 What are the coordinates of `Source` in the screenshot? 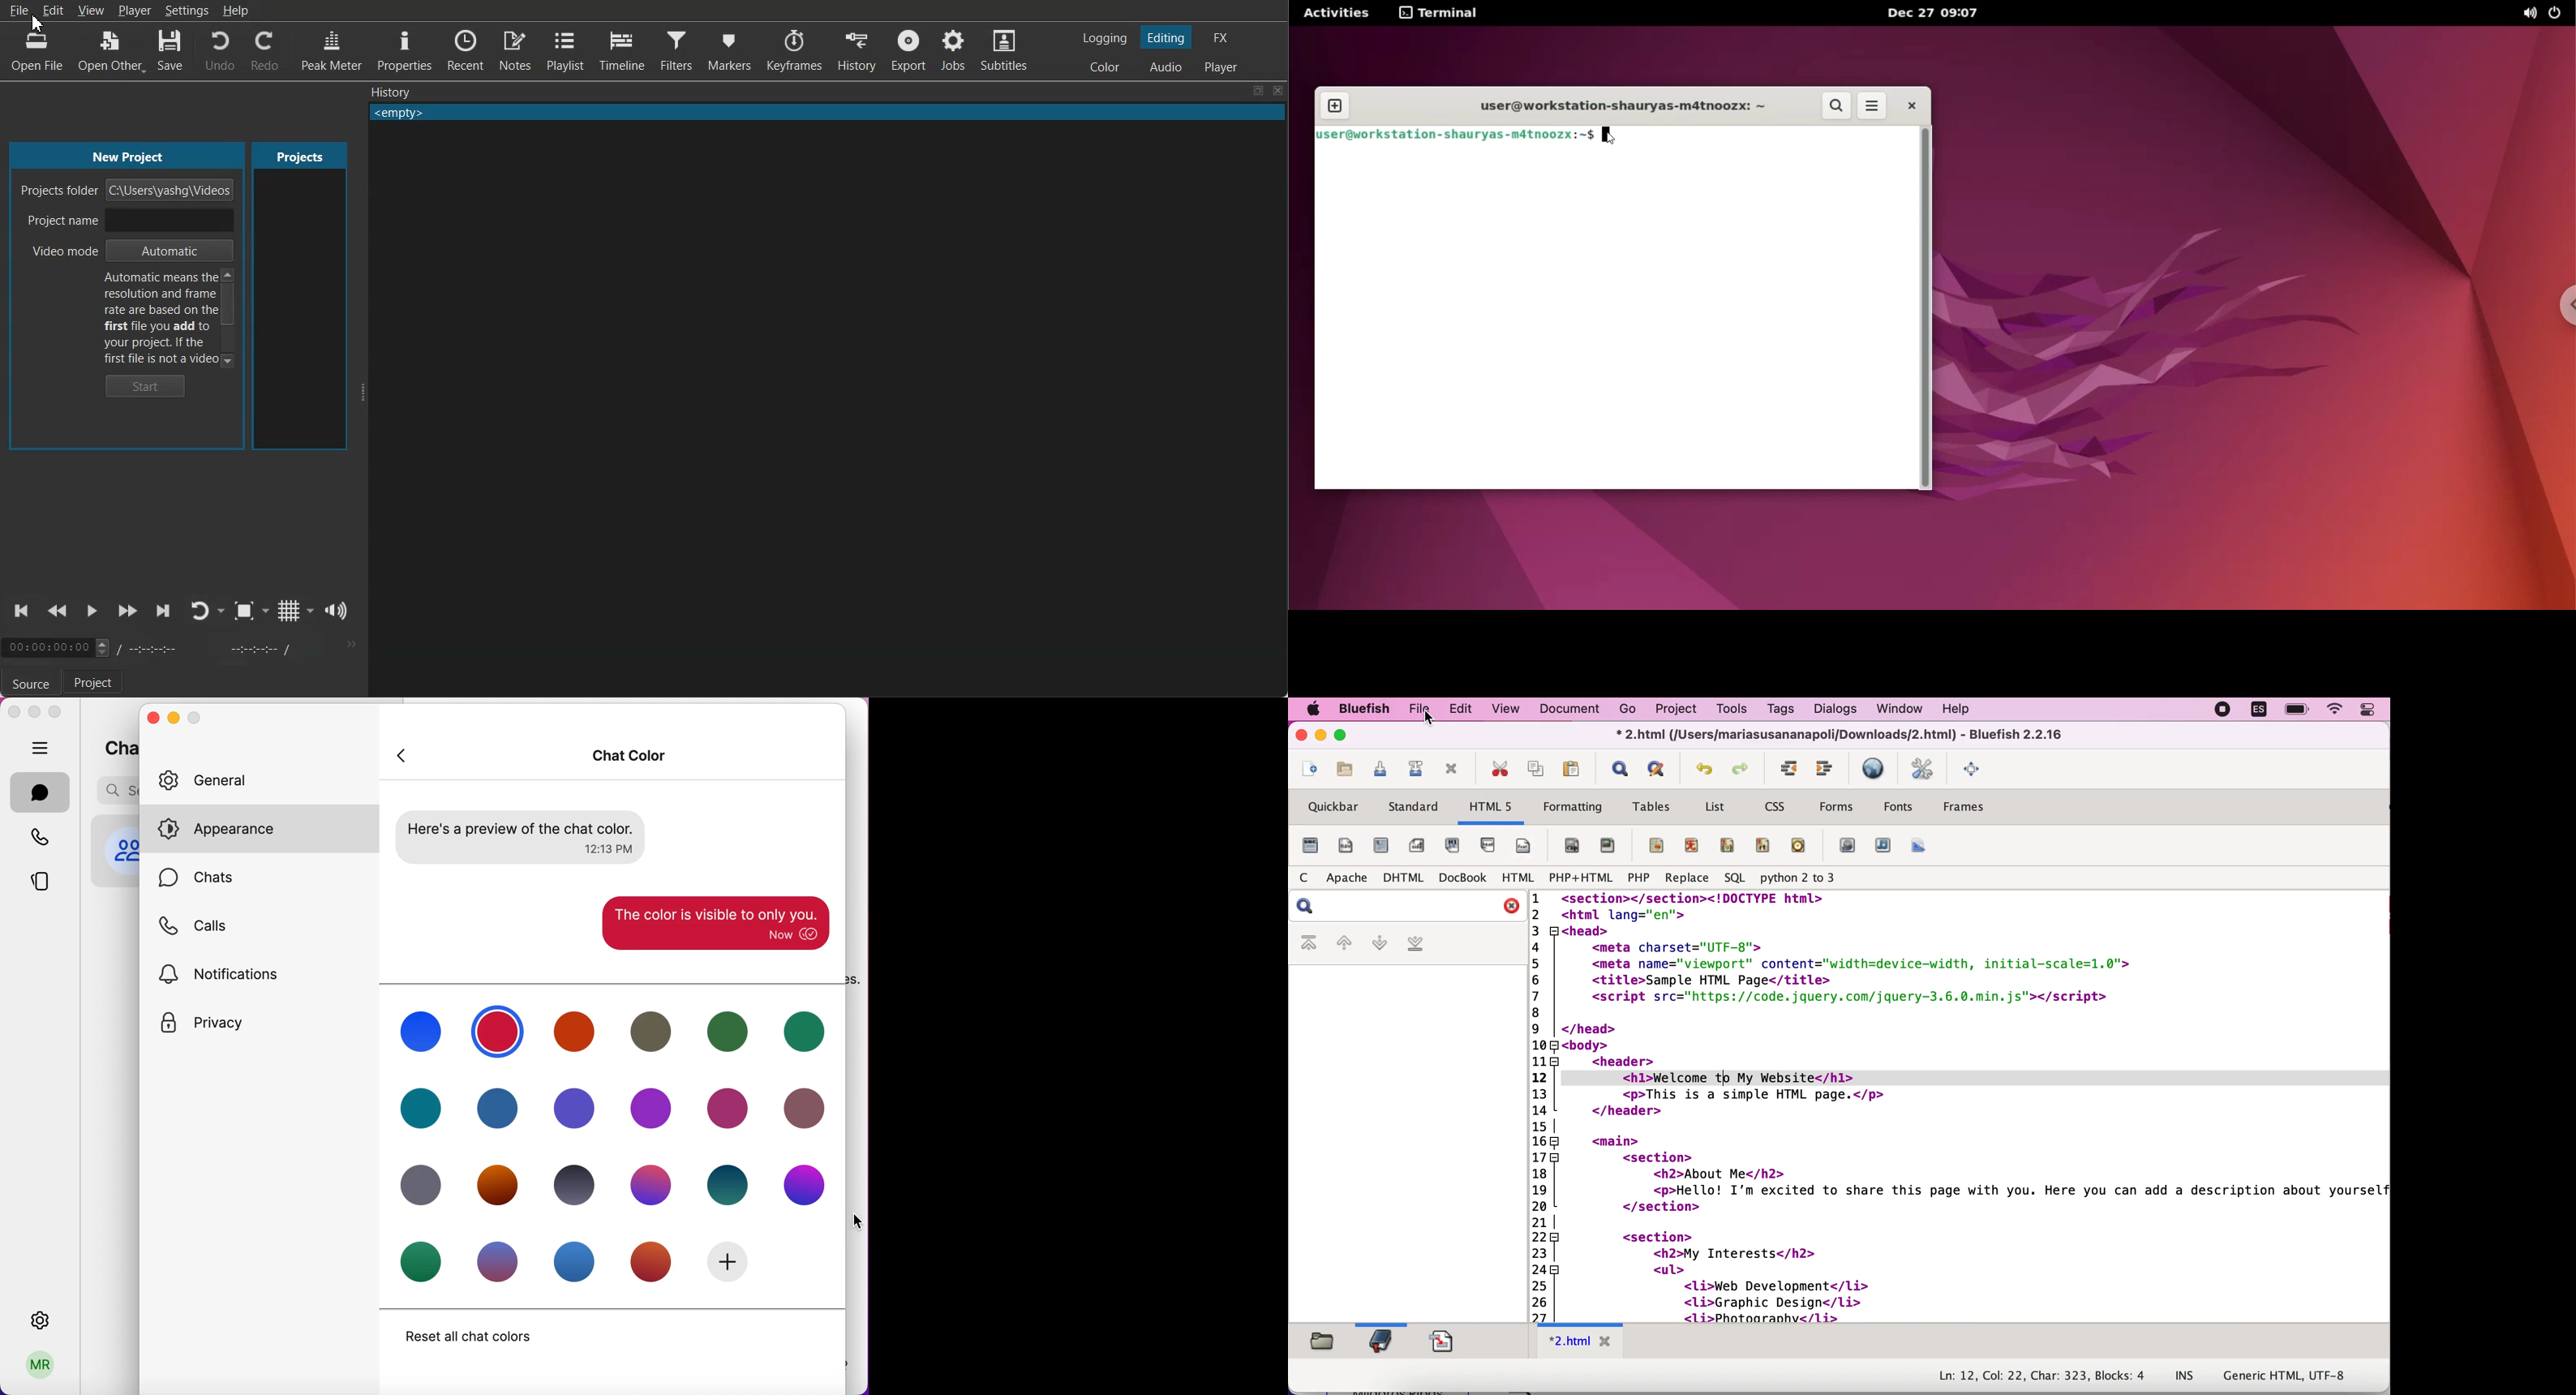 It's located at (28, 685).